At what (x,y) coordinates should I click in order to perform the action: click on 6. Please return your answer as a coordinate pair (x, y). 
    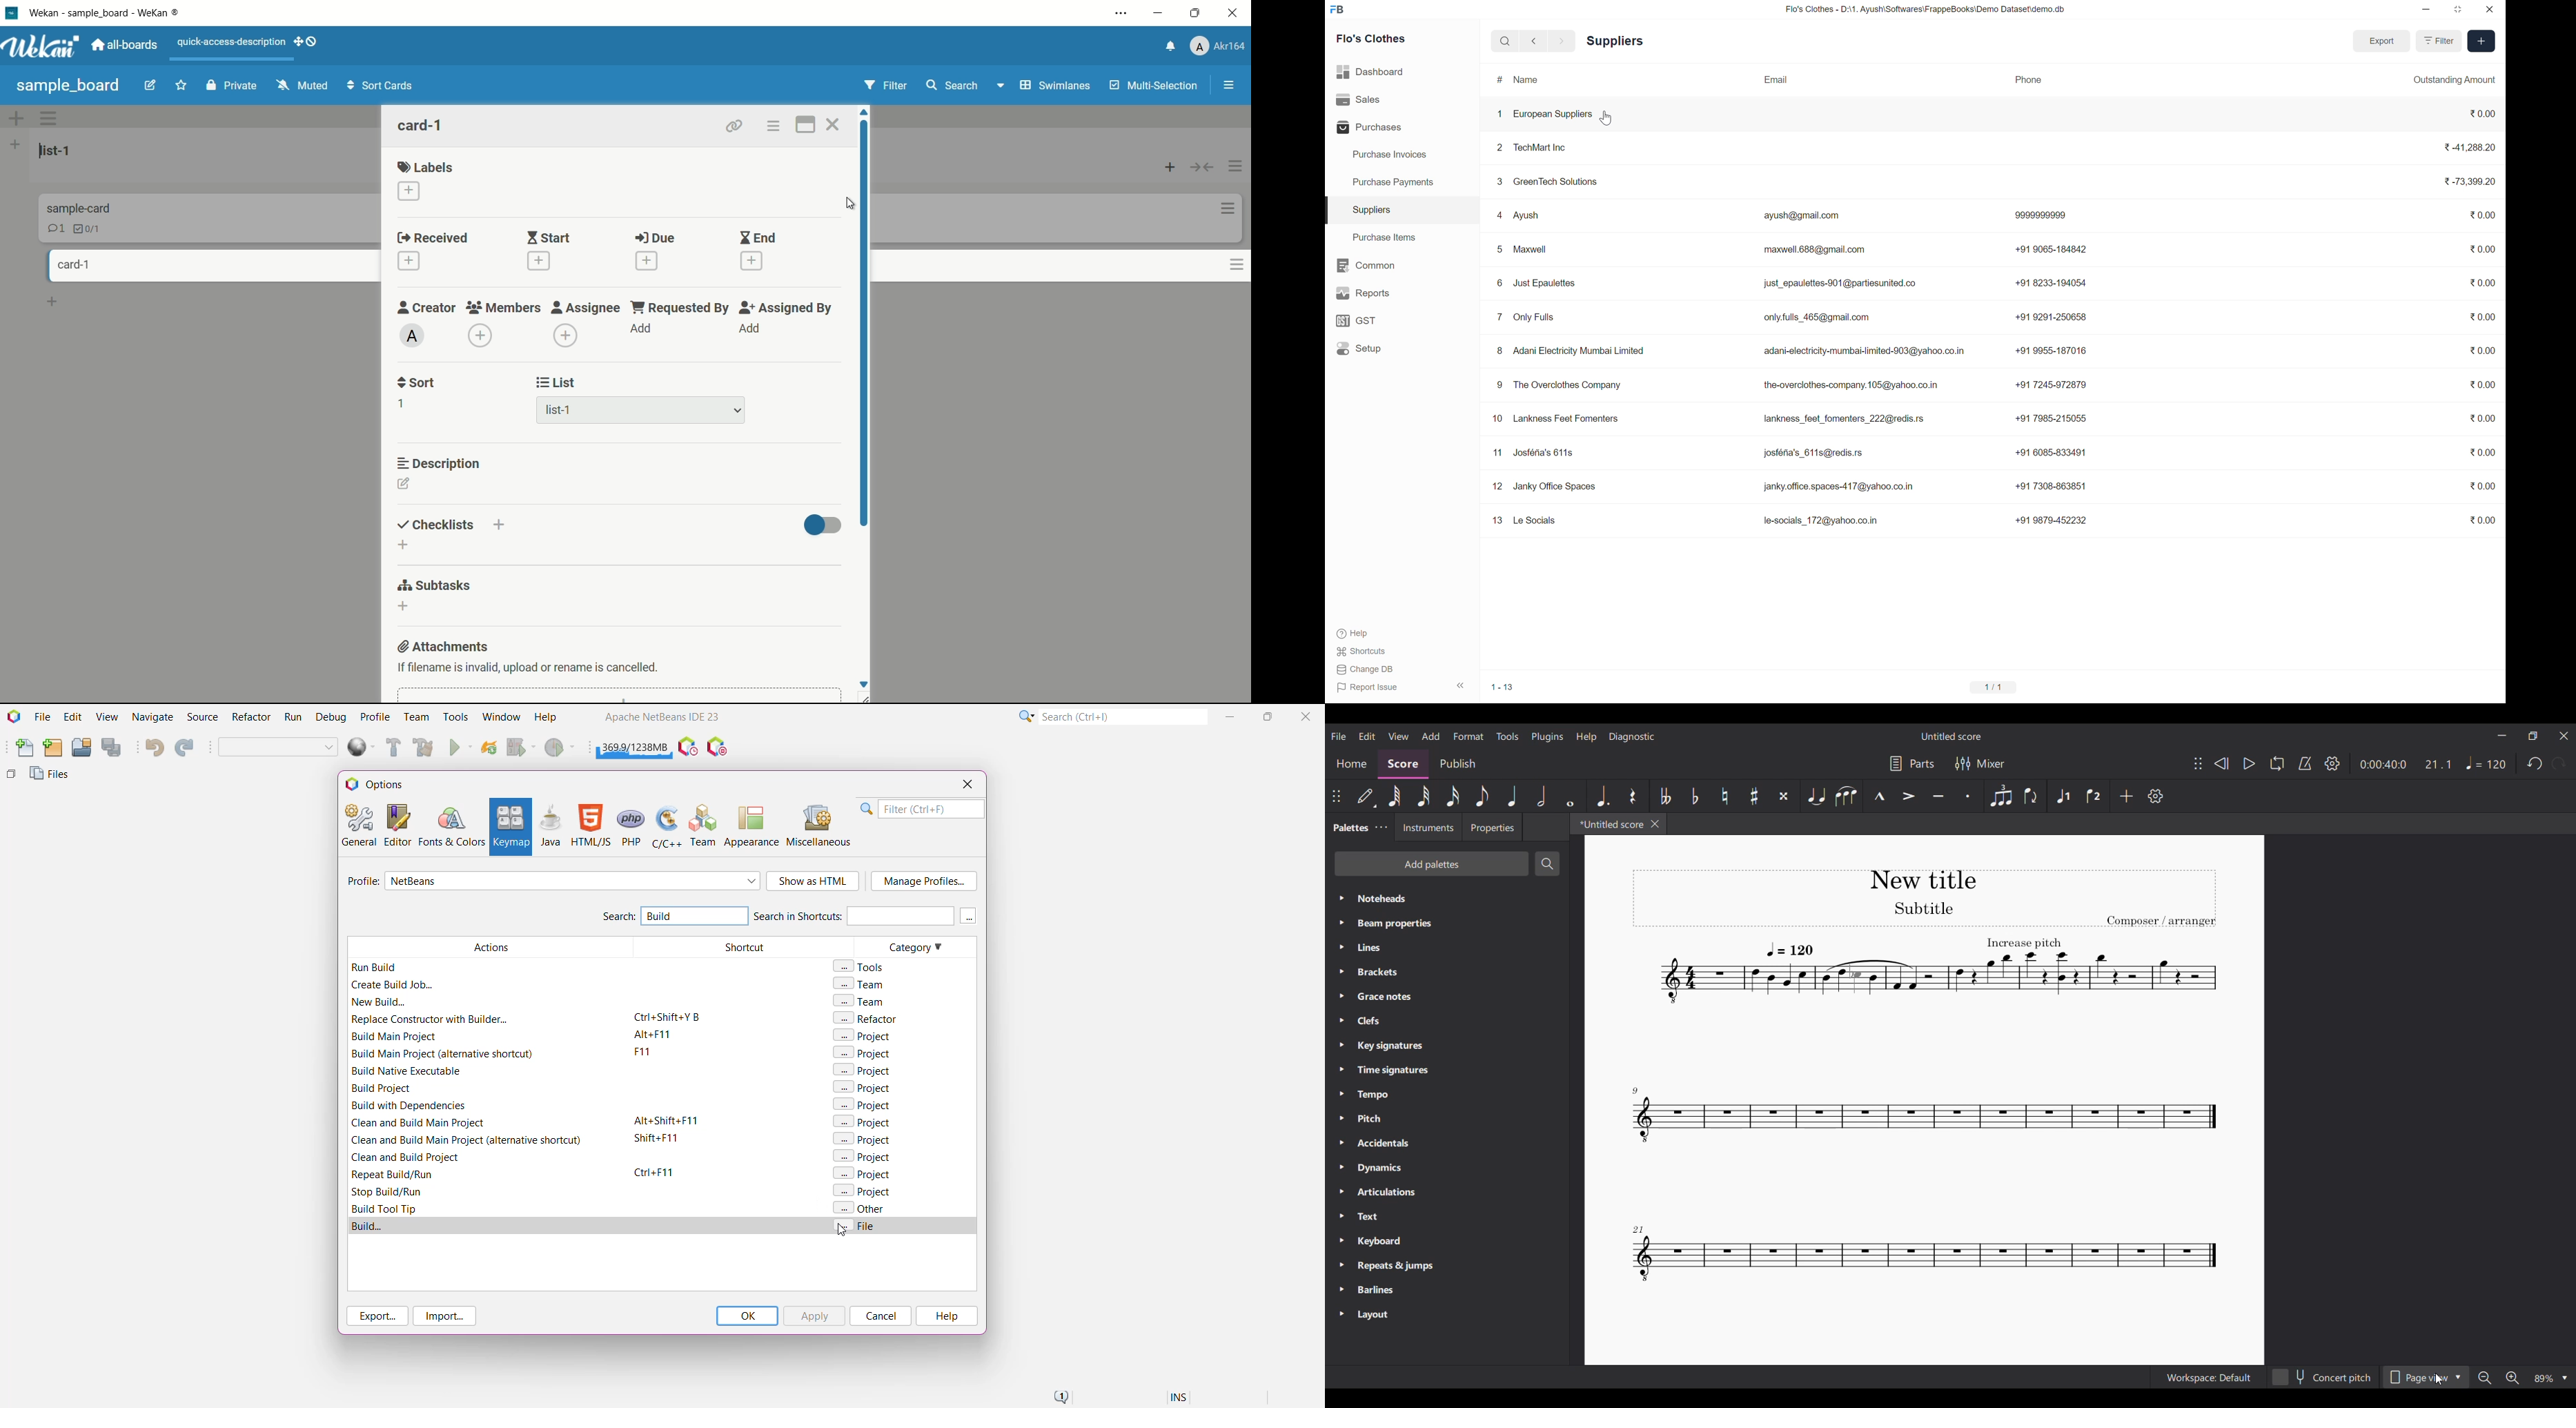
    Looking at the image, I should click on (1496, 283).